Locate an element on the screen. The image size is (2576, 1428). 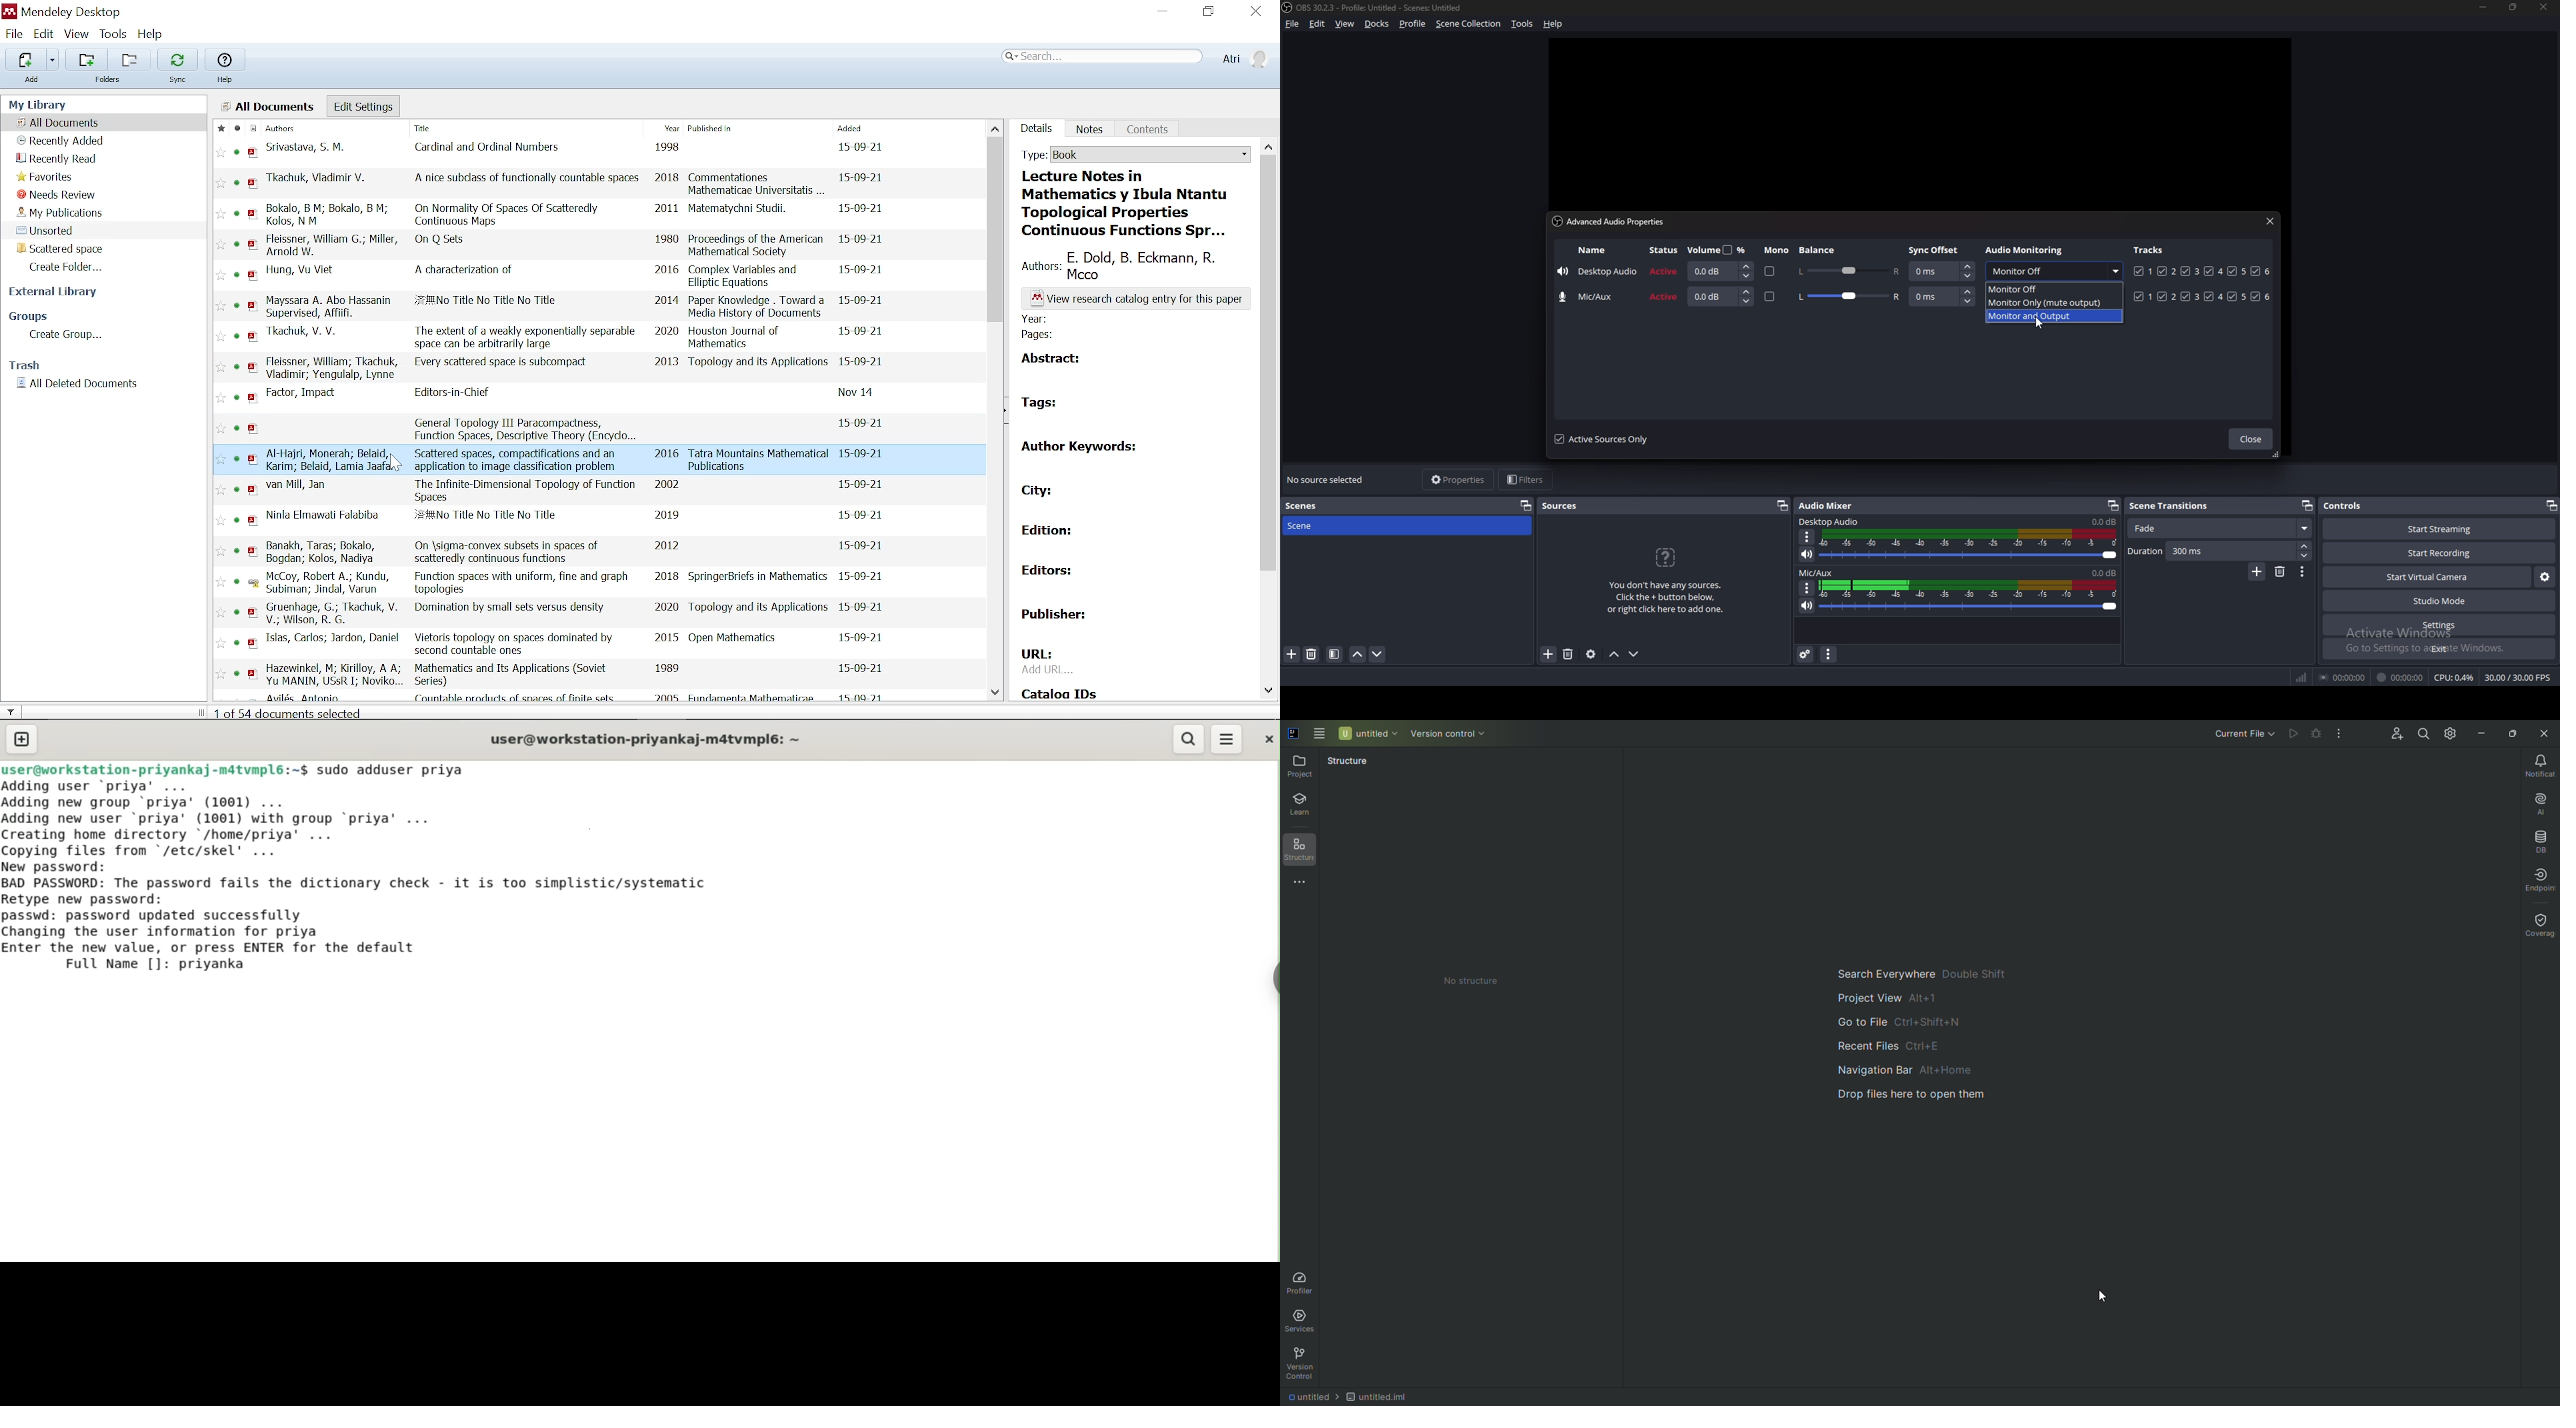
Added  is located at coordinates (867, 128).